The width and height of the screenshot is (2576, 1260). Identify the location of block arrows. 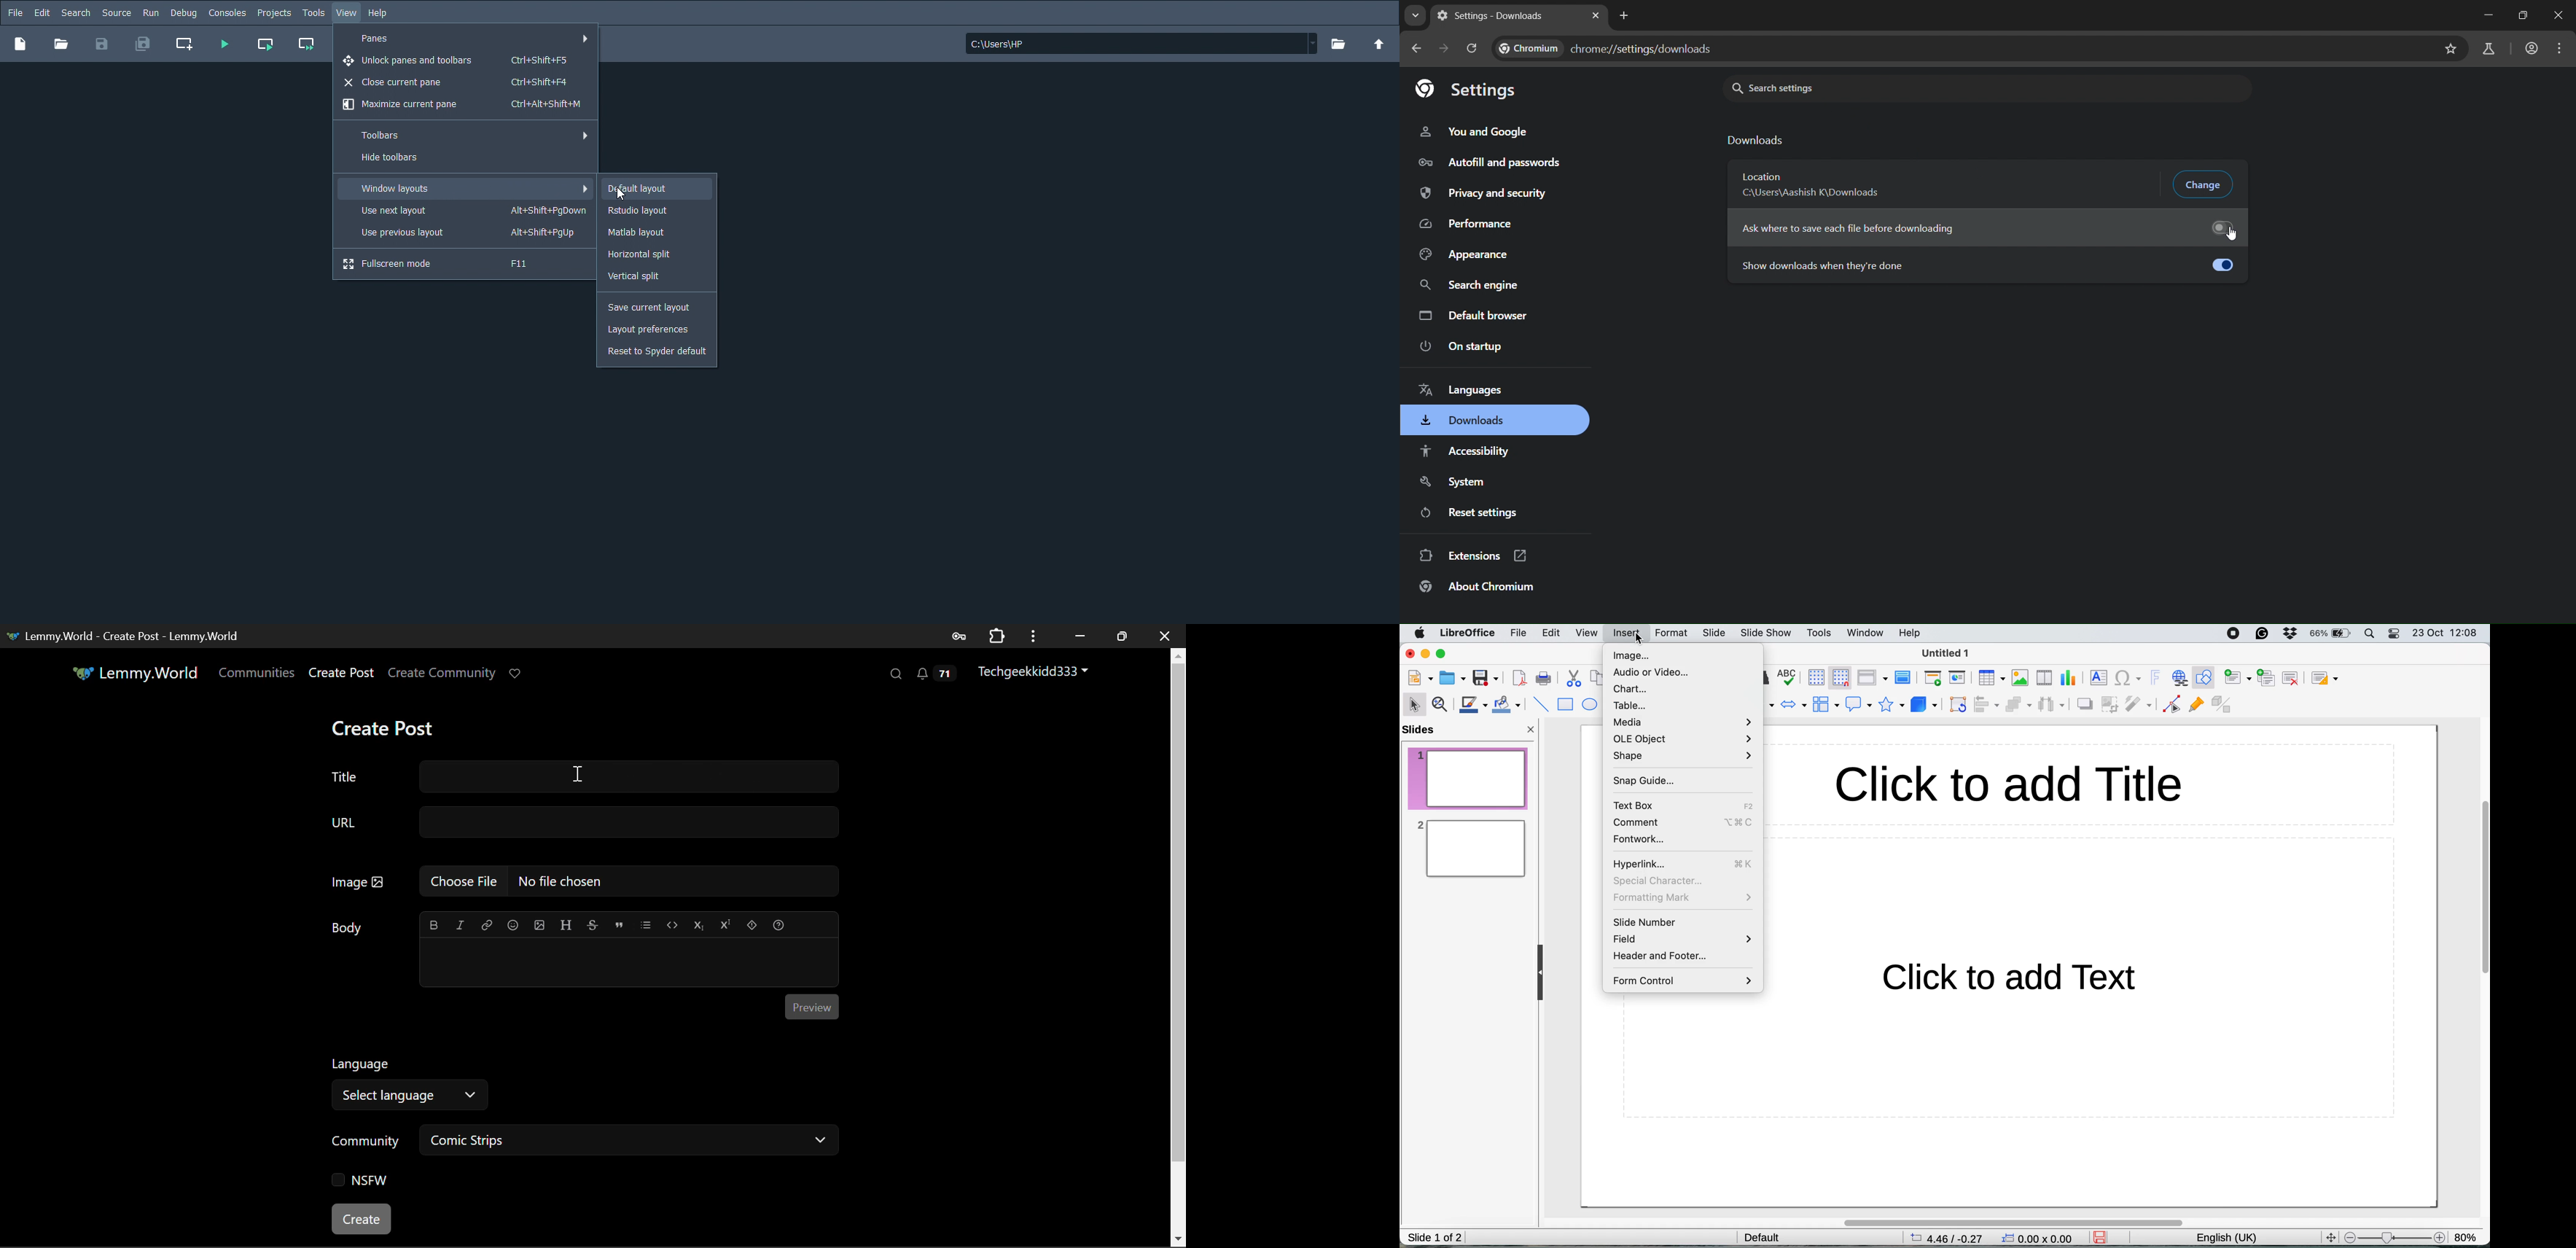
(1794, 706).